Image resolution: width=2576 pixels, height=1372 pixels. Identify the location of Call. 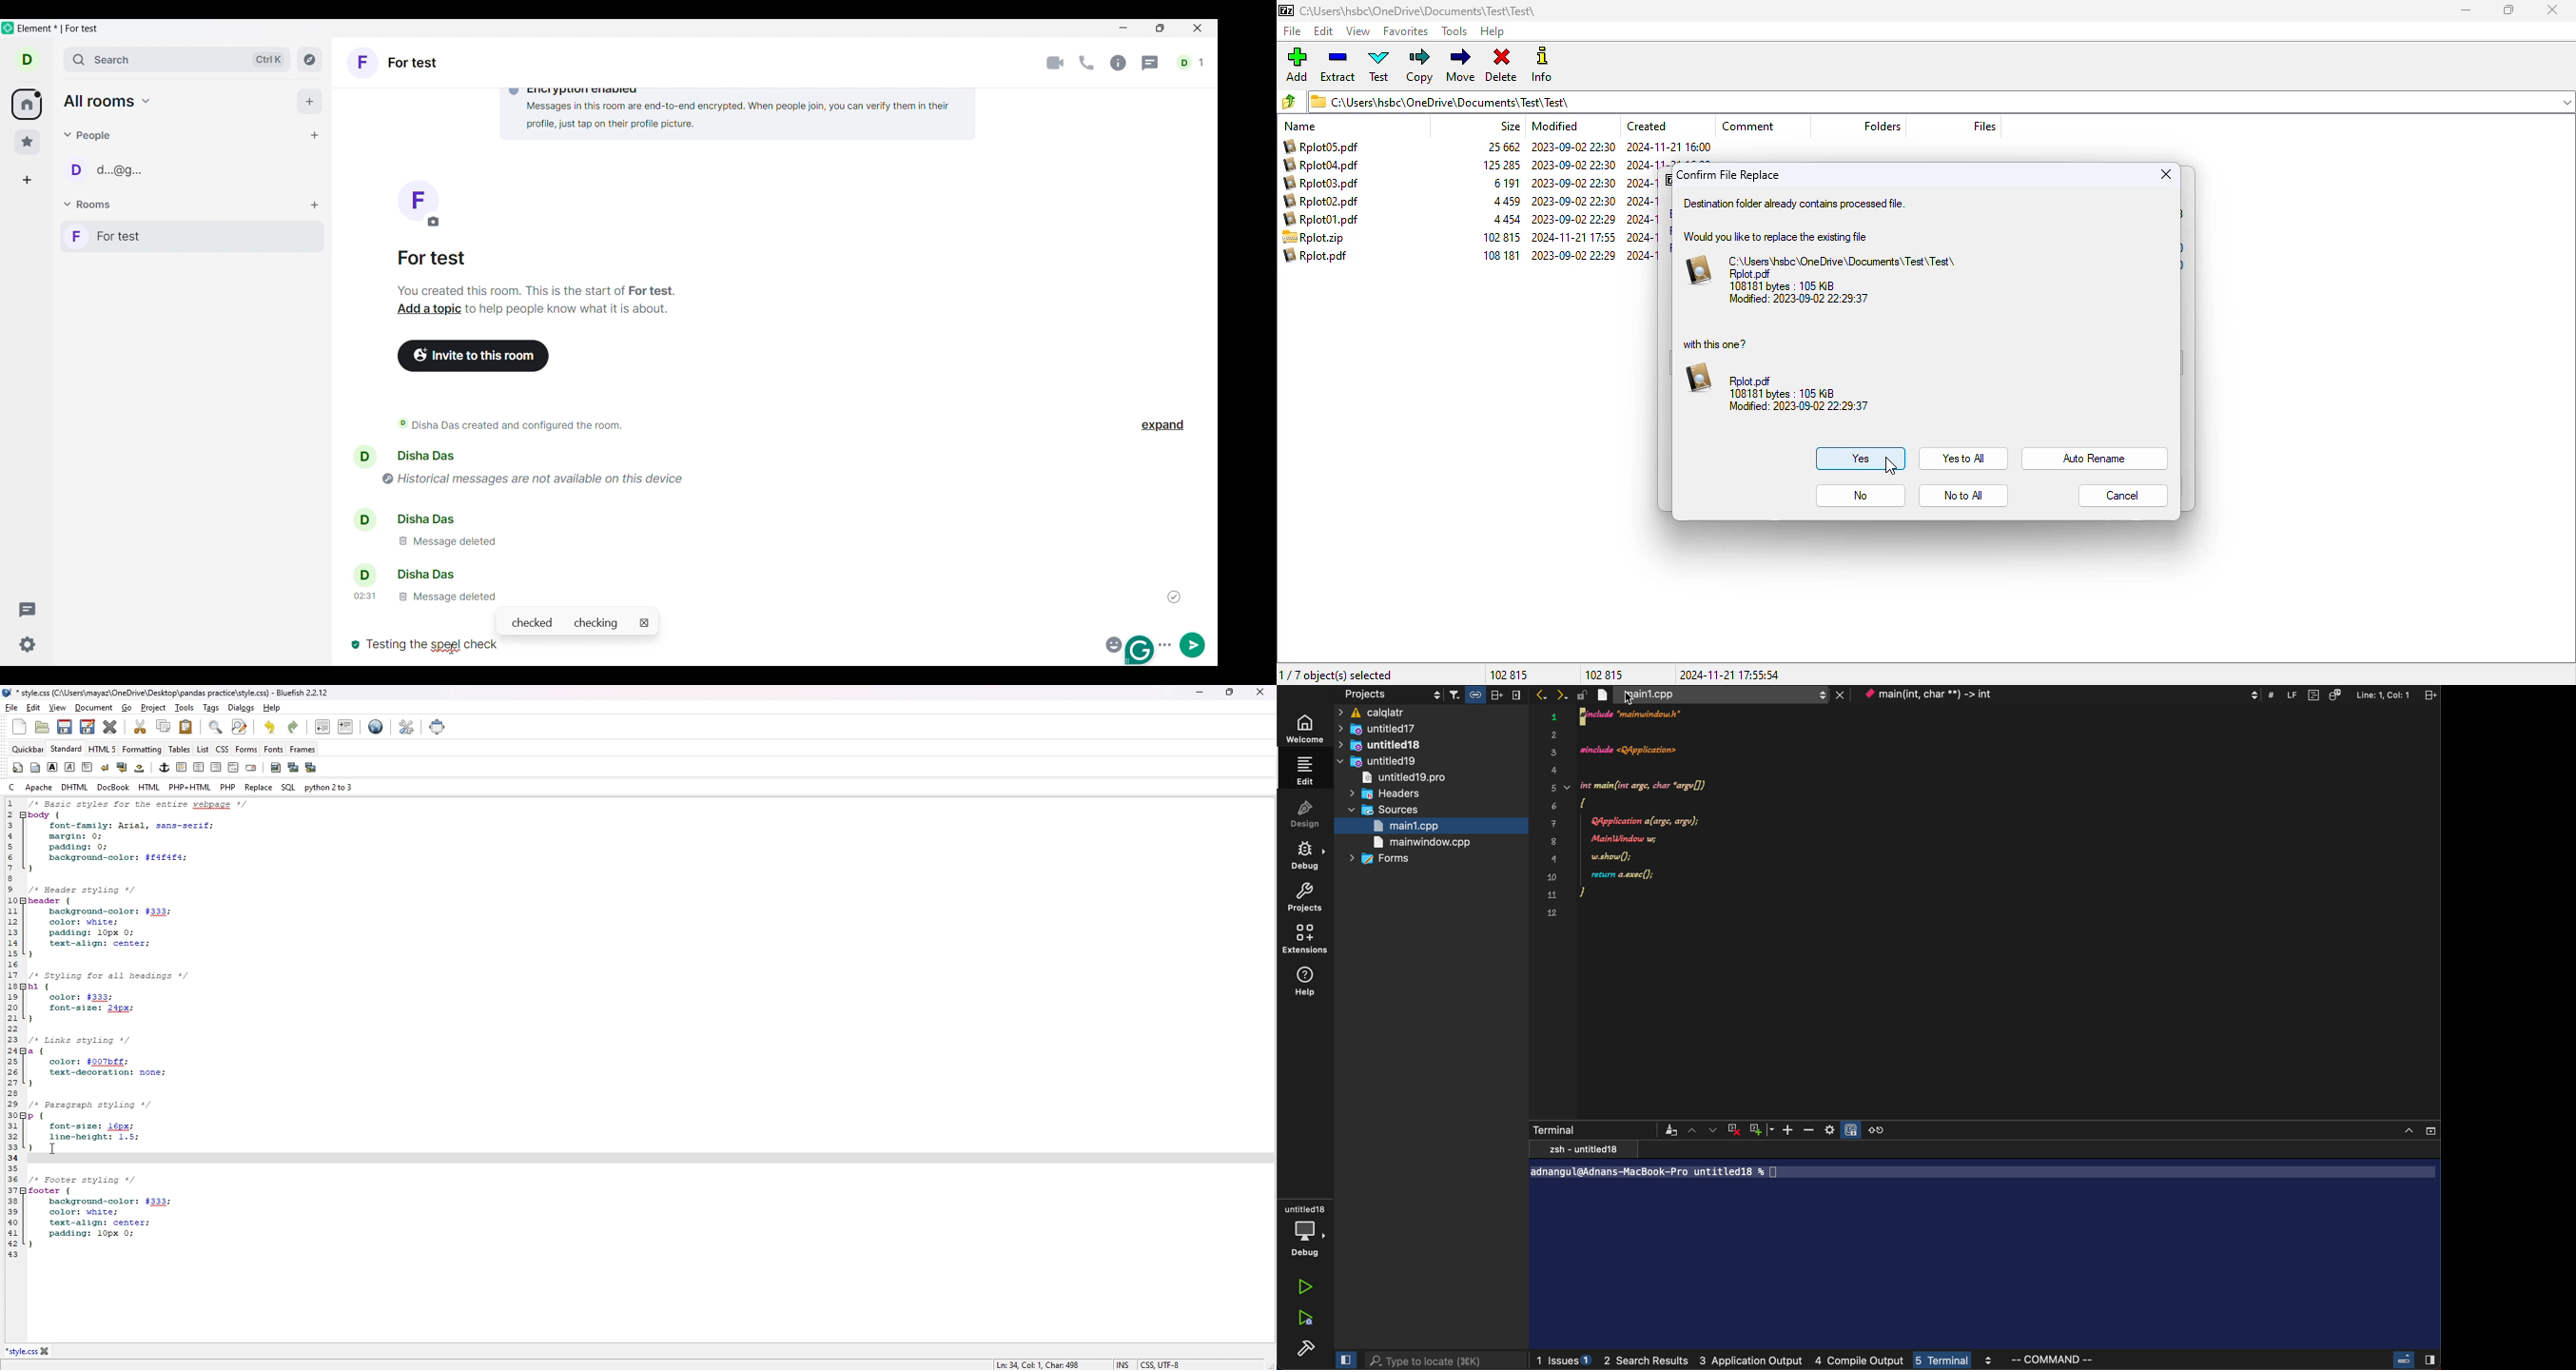
(1086, 63).